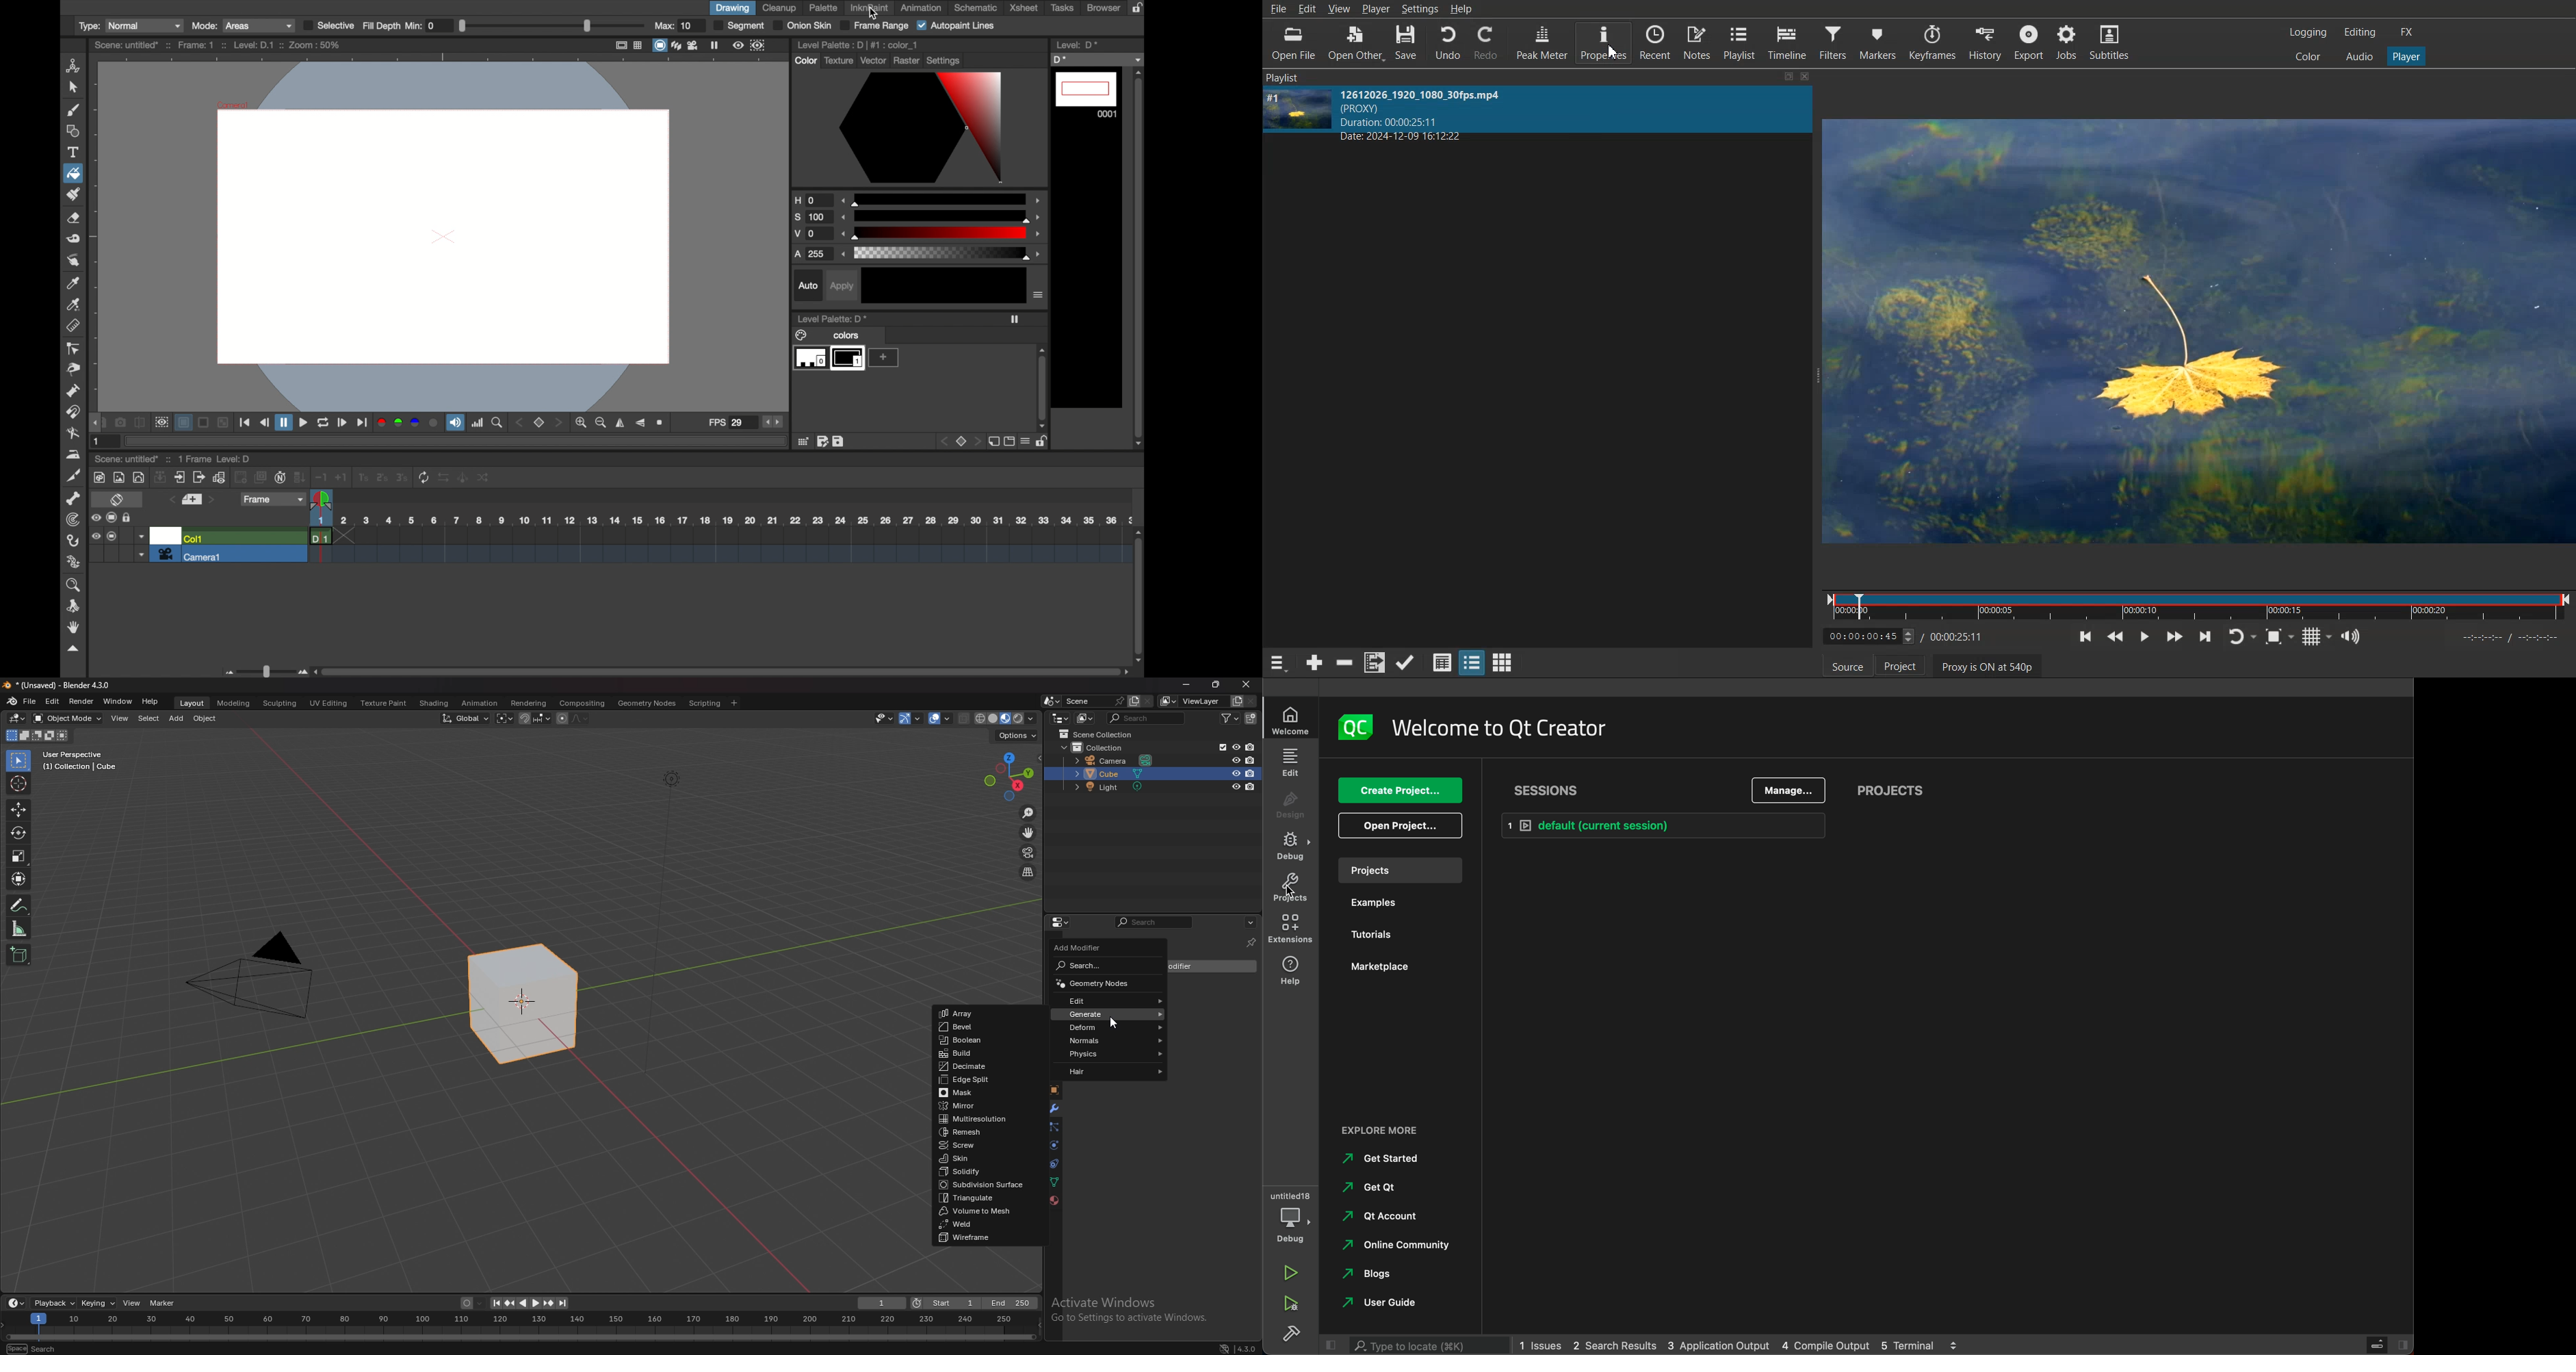 This screenshot has width=2576, height=1372. I want to click on Skip to the previous point, so click(2086, 636).